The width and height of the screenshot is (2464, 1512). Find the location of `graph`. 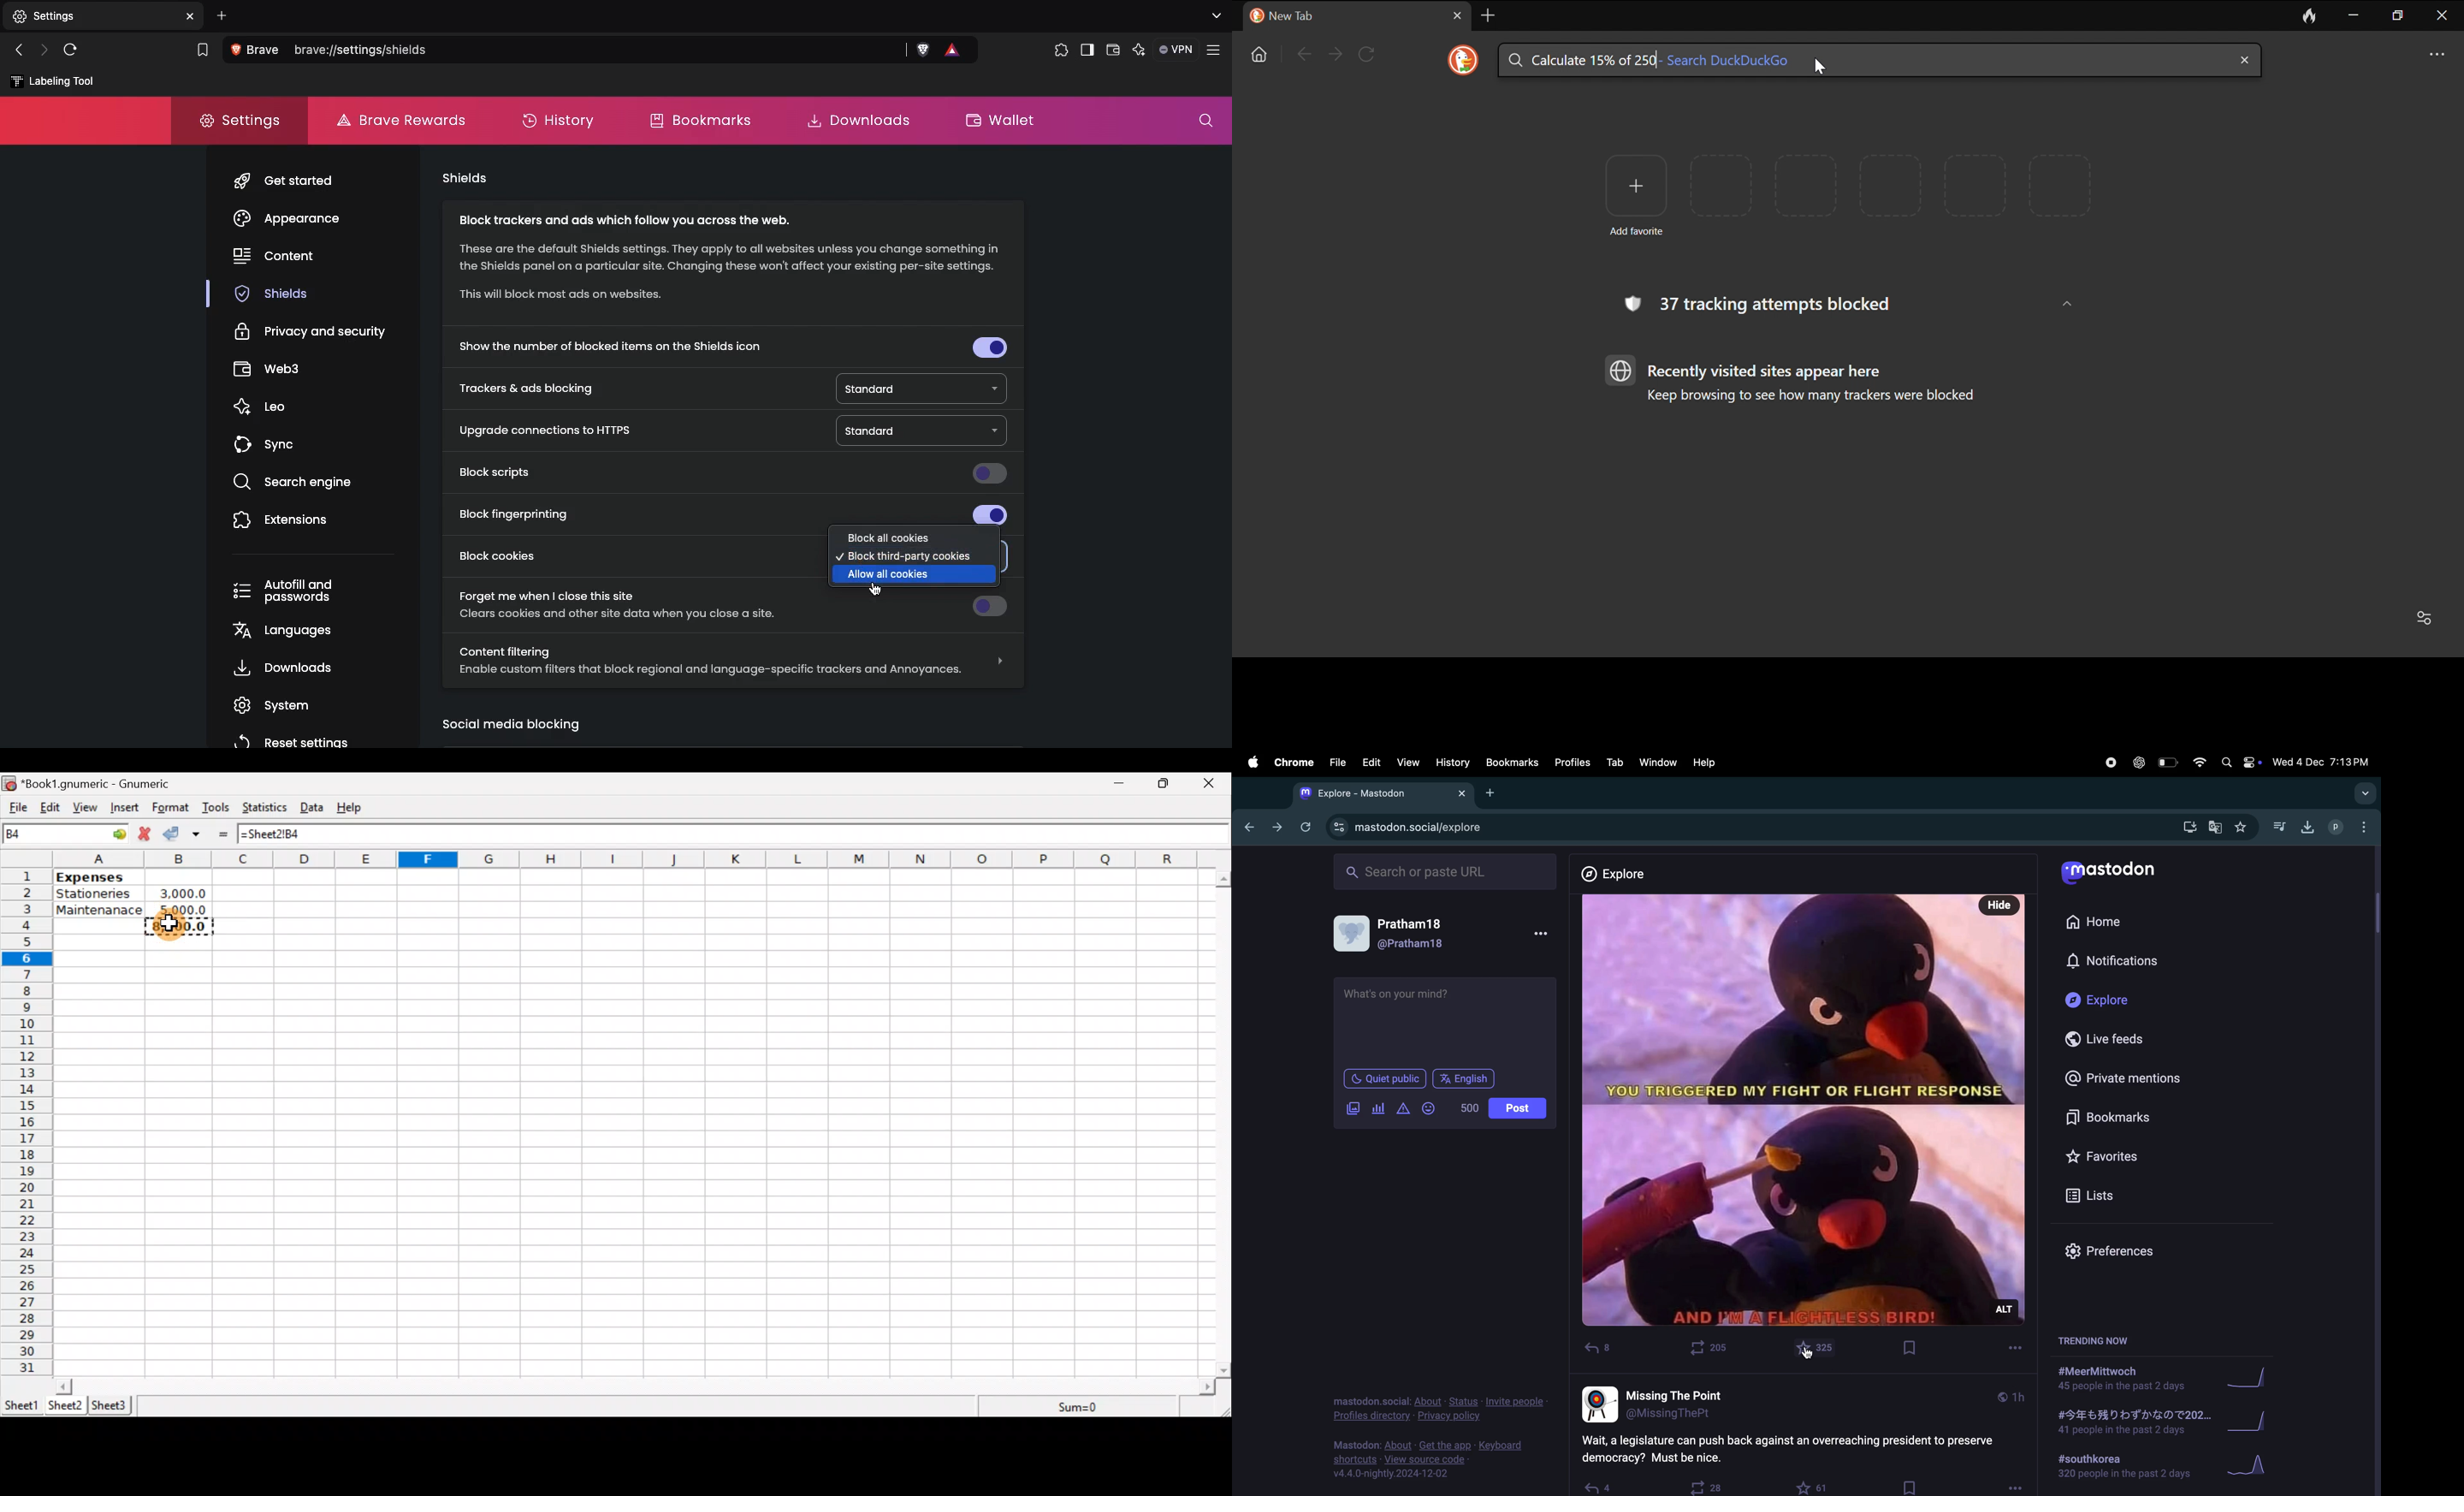

graph is located at coordinates (2248, 1420).